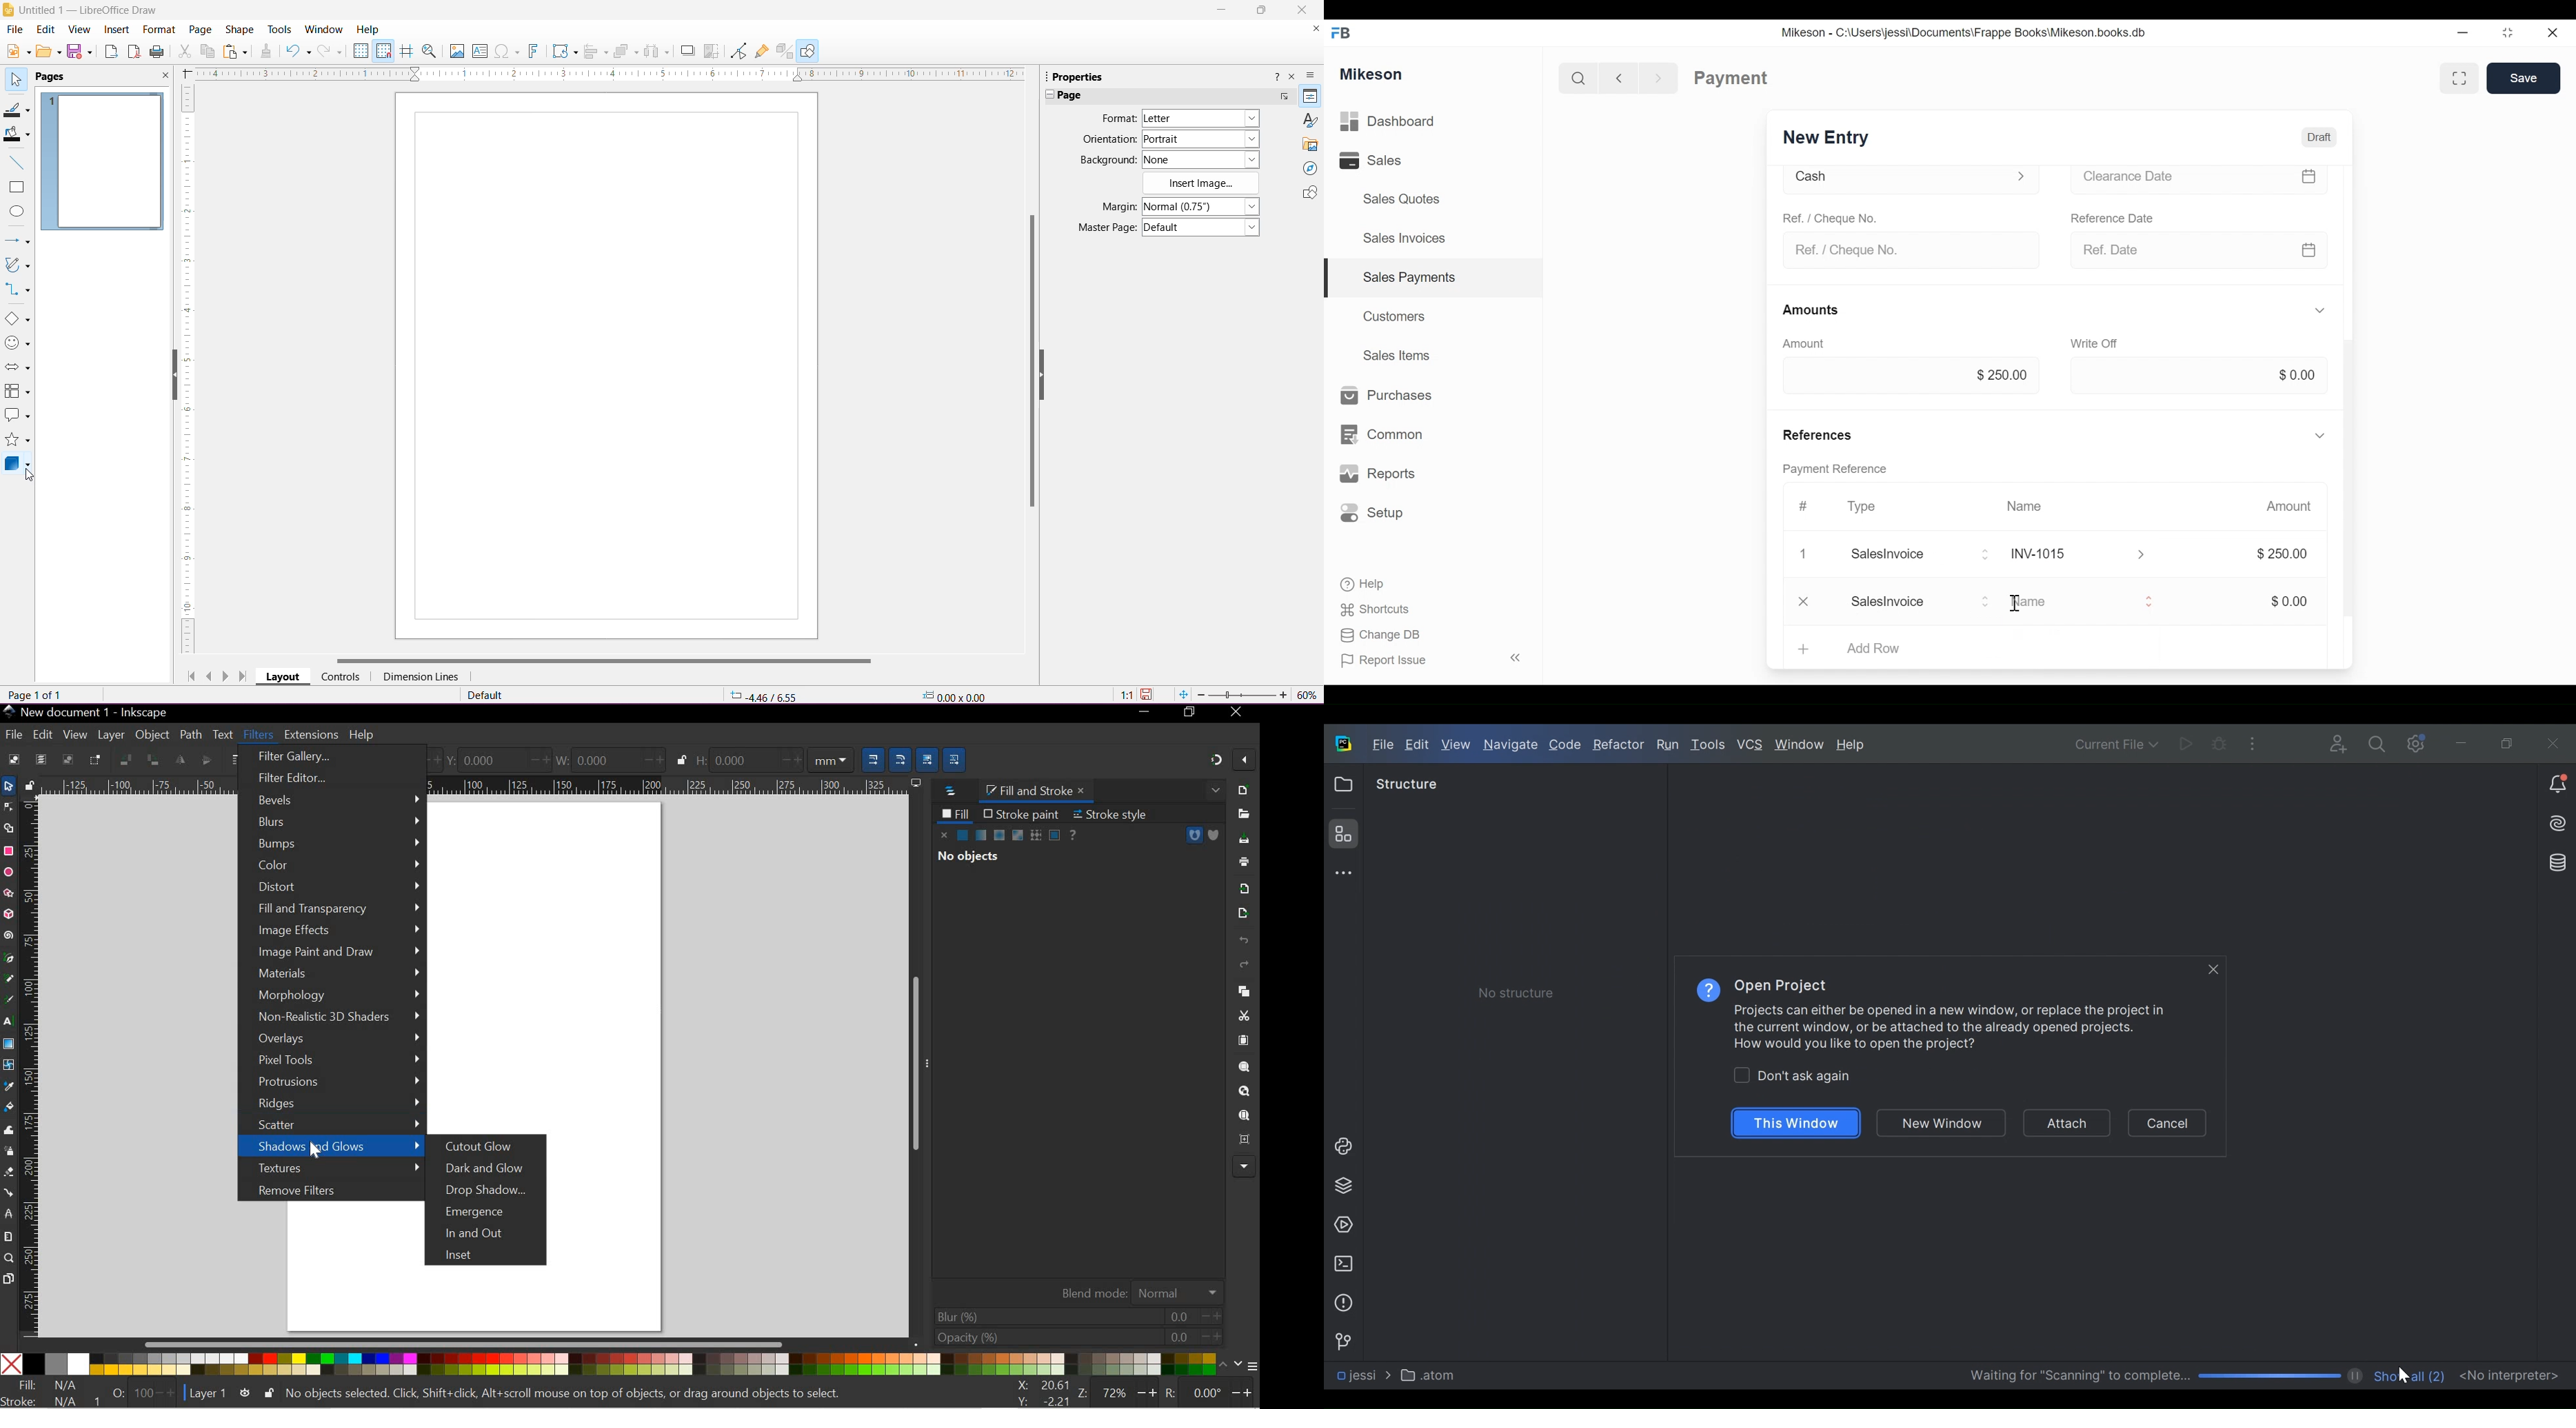 The width and height of the screenshot is (2576, 1428). What do you see at coordinates (1243, 1040) in the screenshot?
I see `PASTE` at bounding box center [1243, 1040].